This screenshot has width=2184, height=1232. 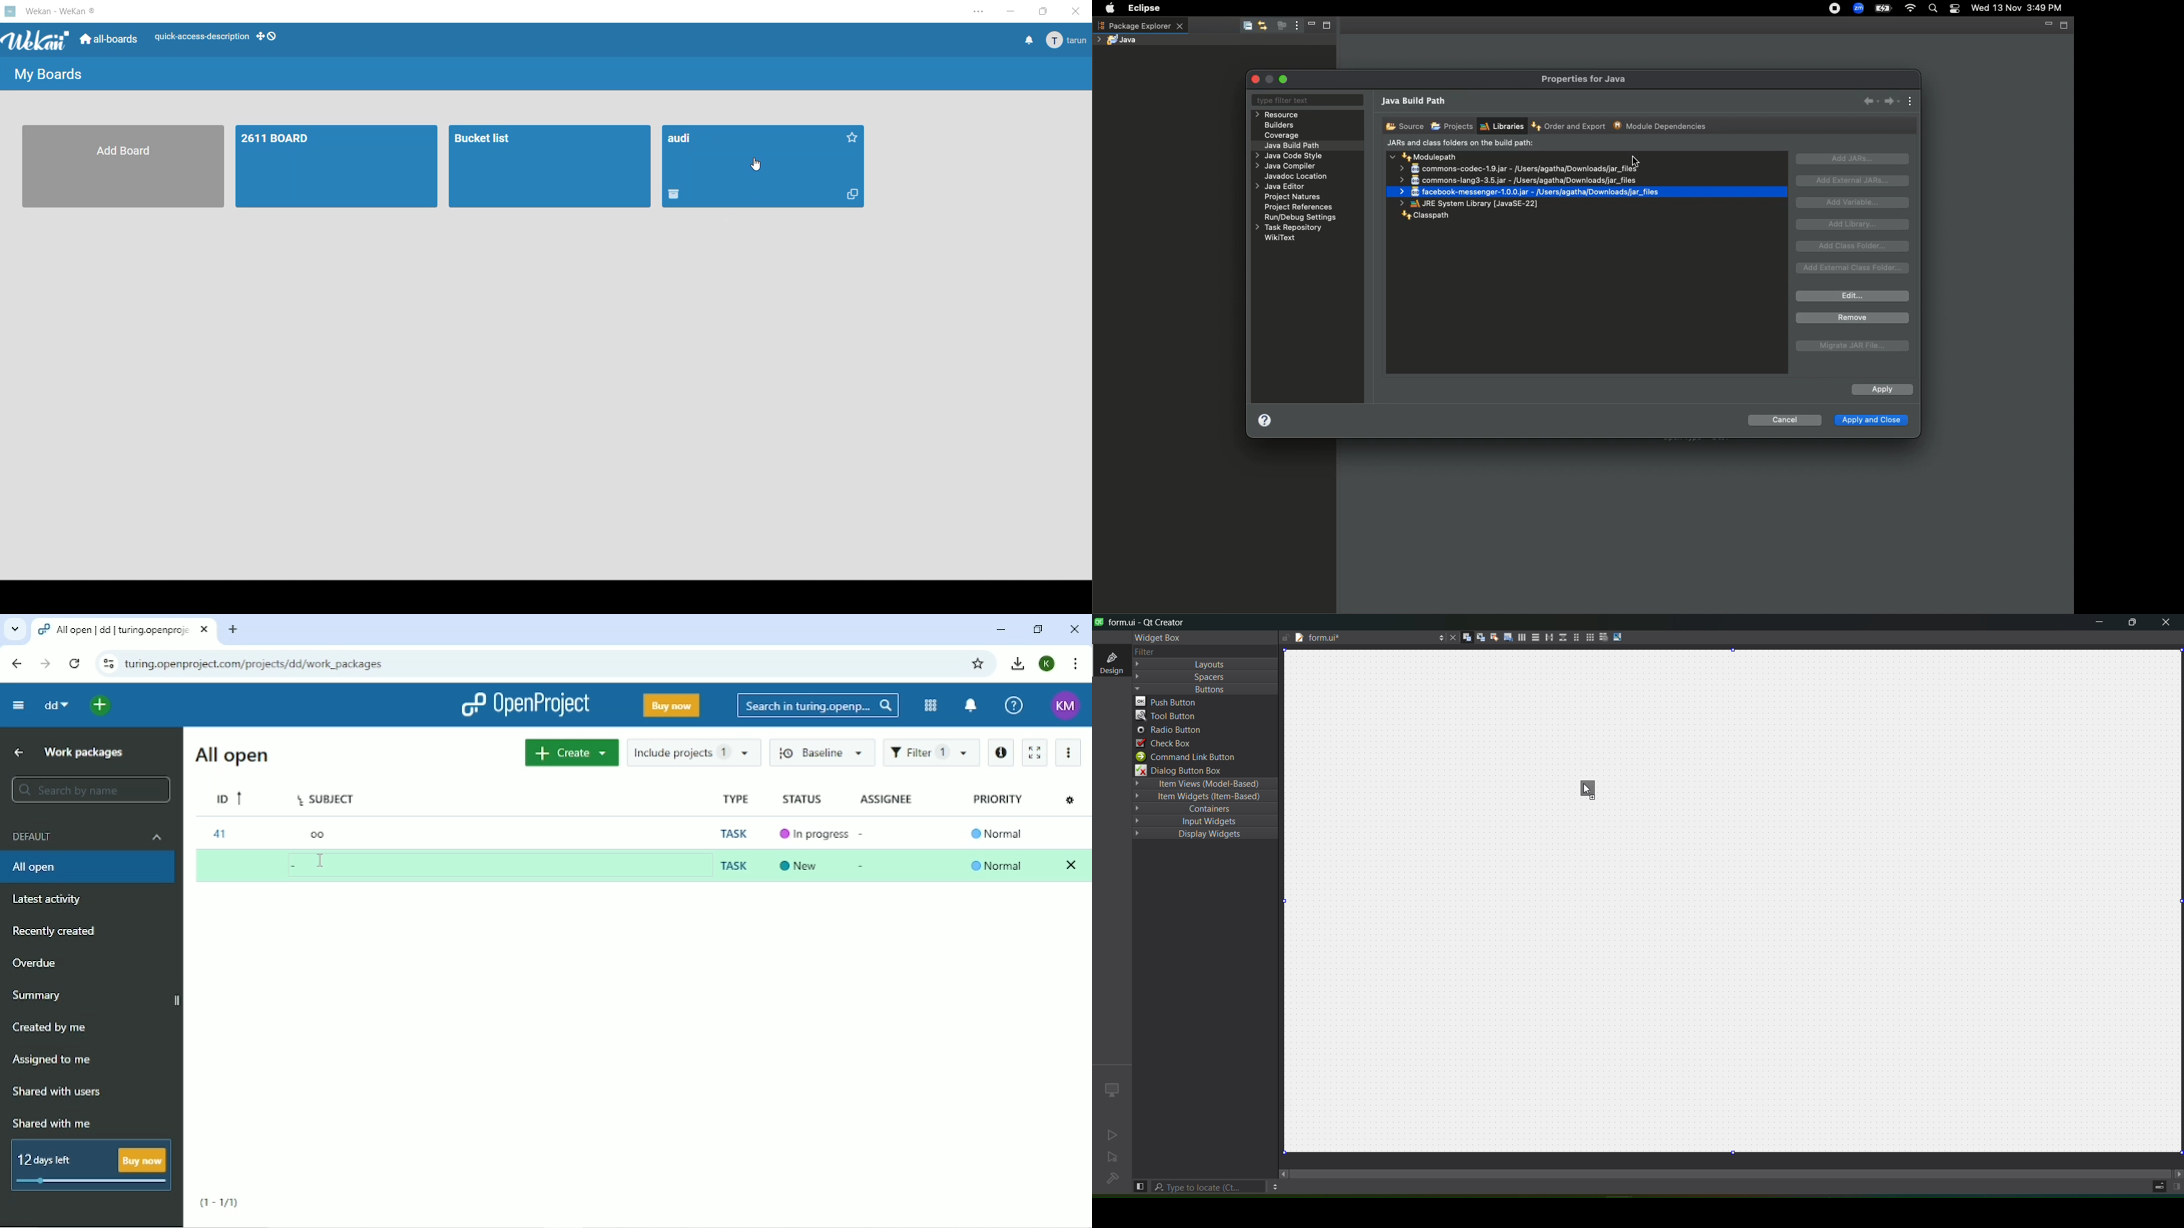 I want to click on options, so click(x=1276, y=1187).